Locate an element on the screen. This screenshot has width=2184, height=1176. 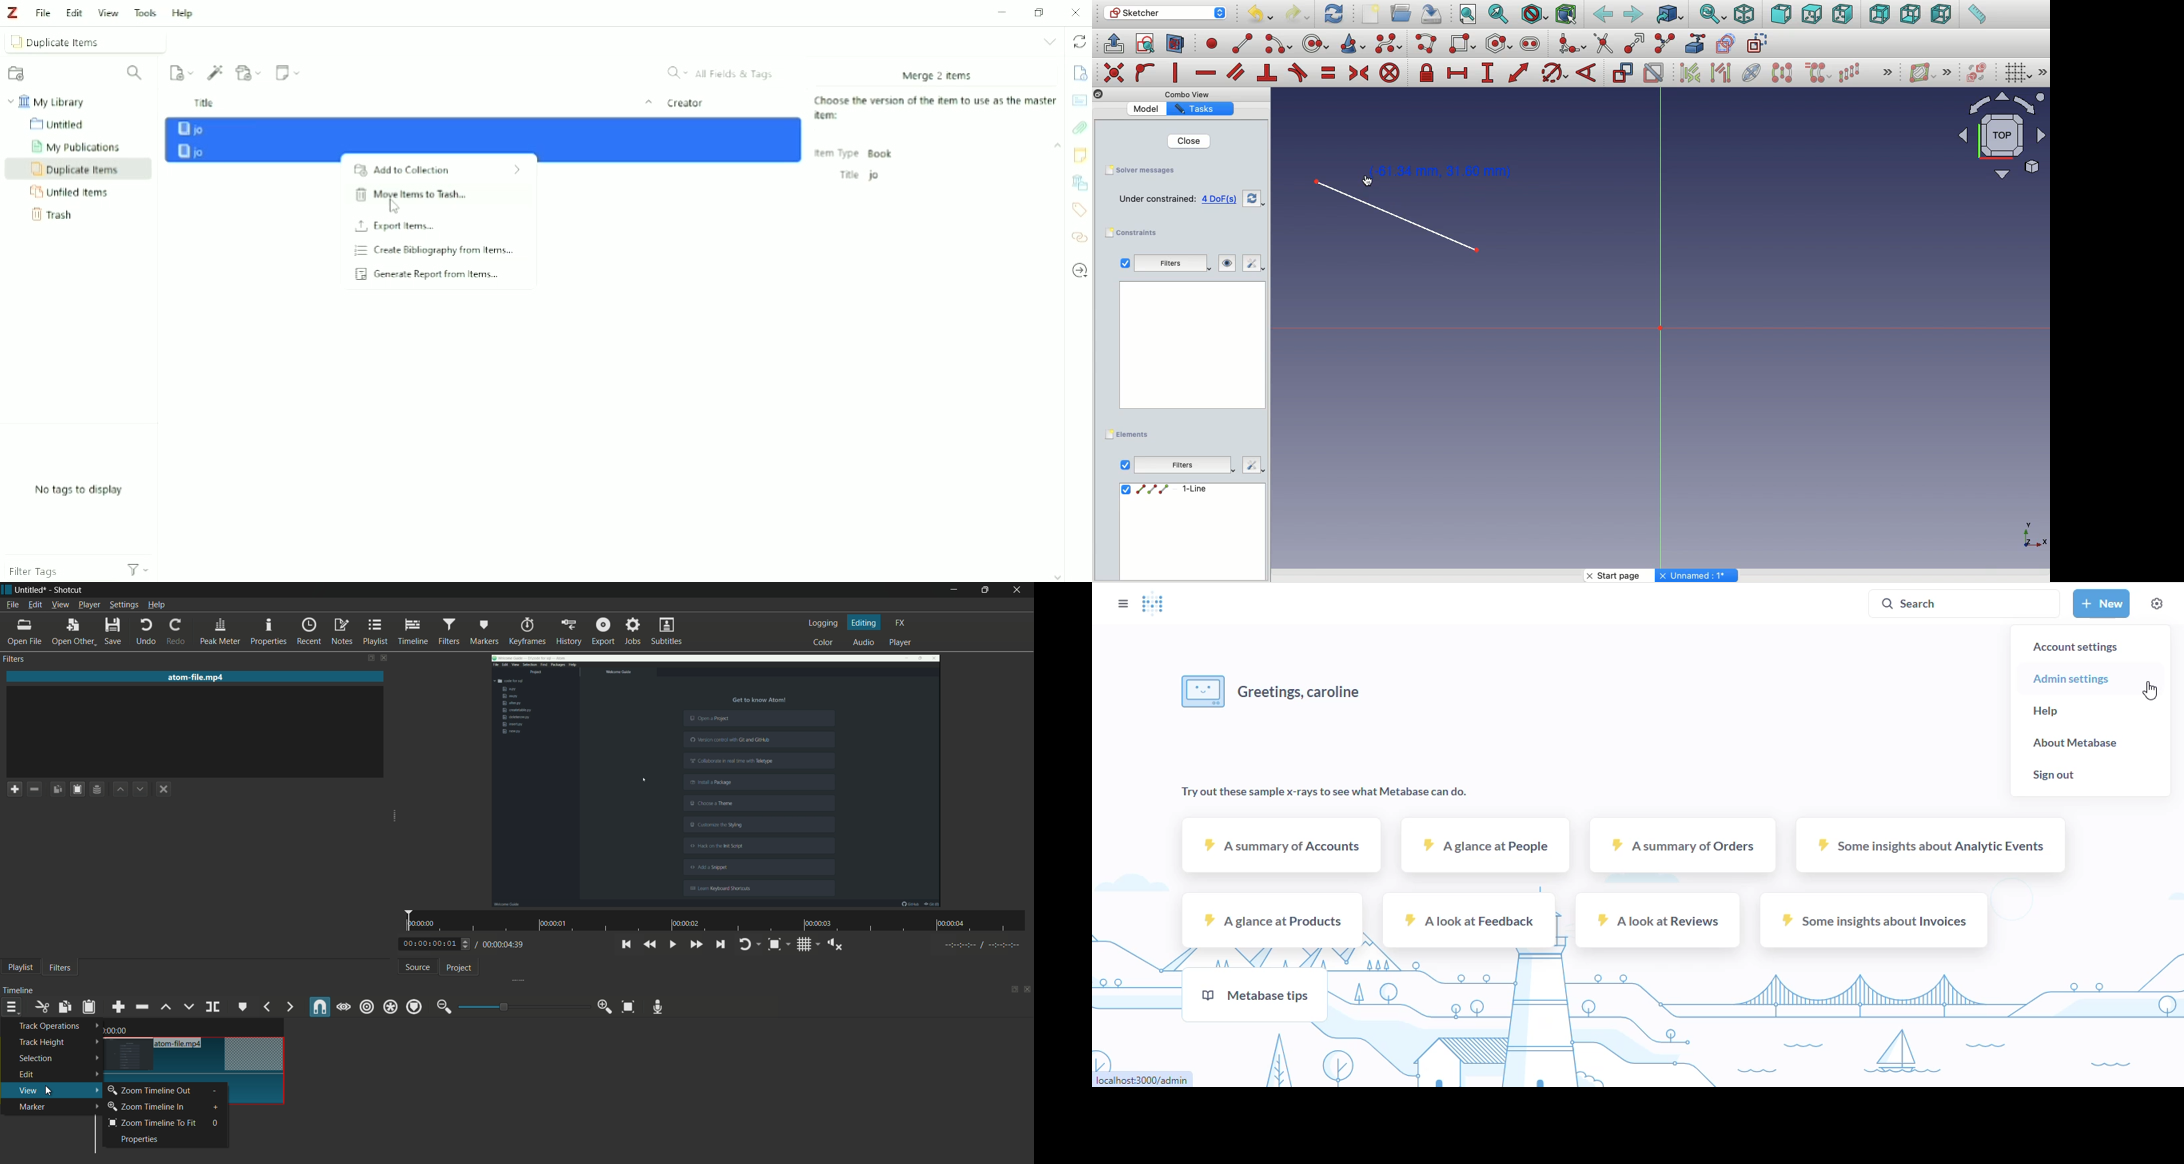
Right is located at coordinates (1844, 15).